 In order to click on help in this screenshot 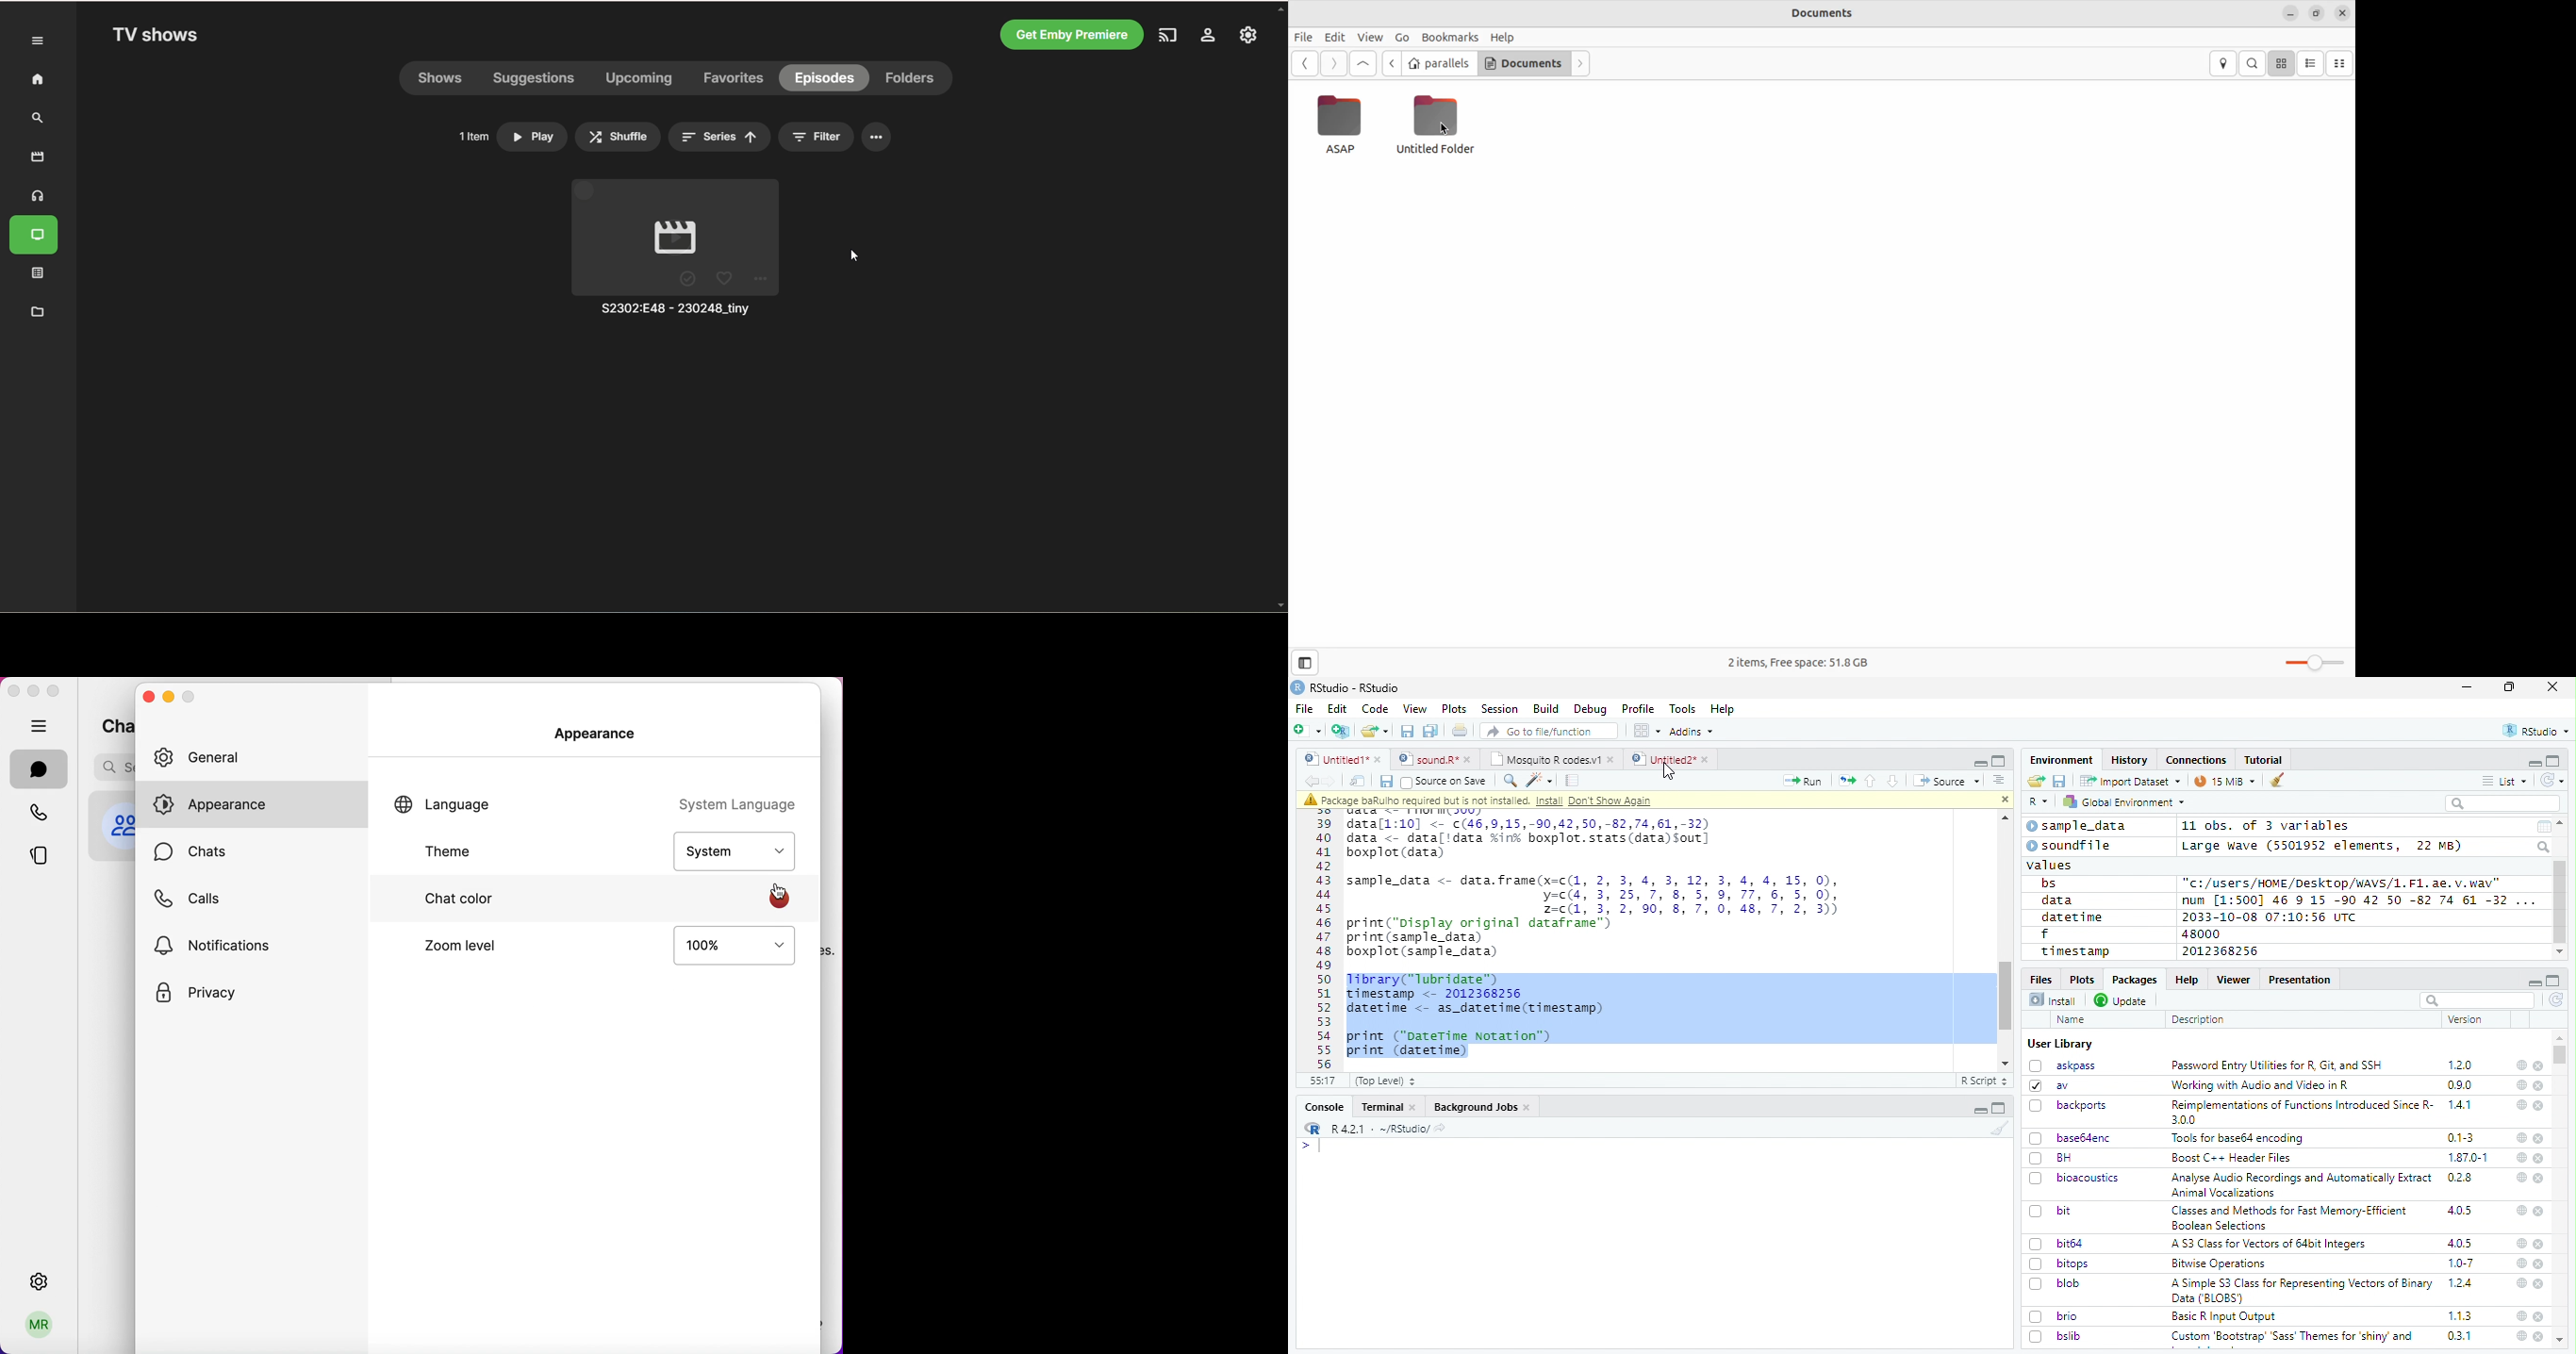, I will do `click(2519, 1177)`.